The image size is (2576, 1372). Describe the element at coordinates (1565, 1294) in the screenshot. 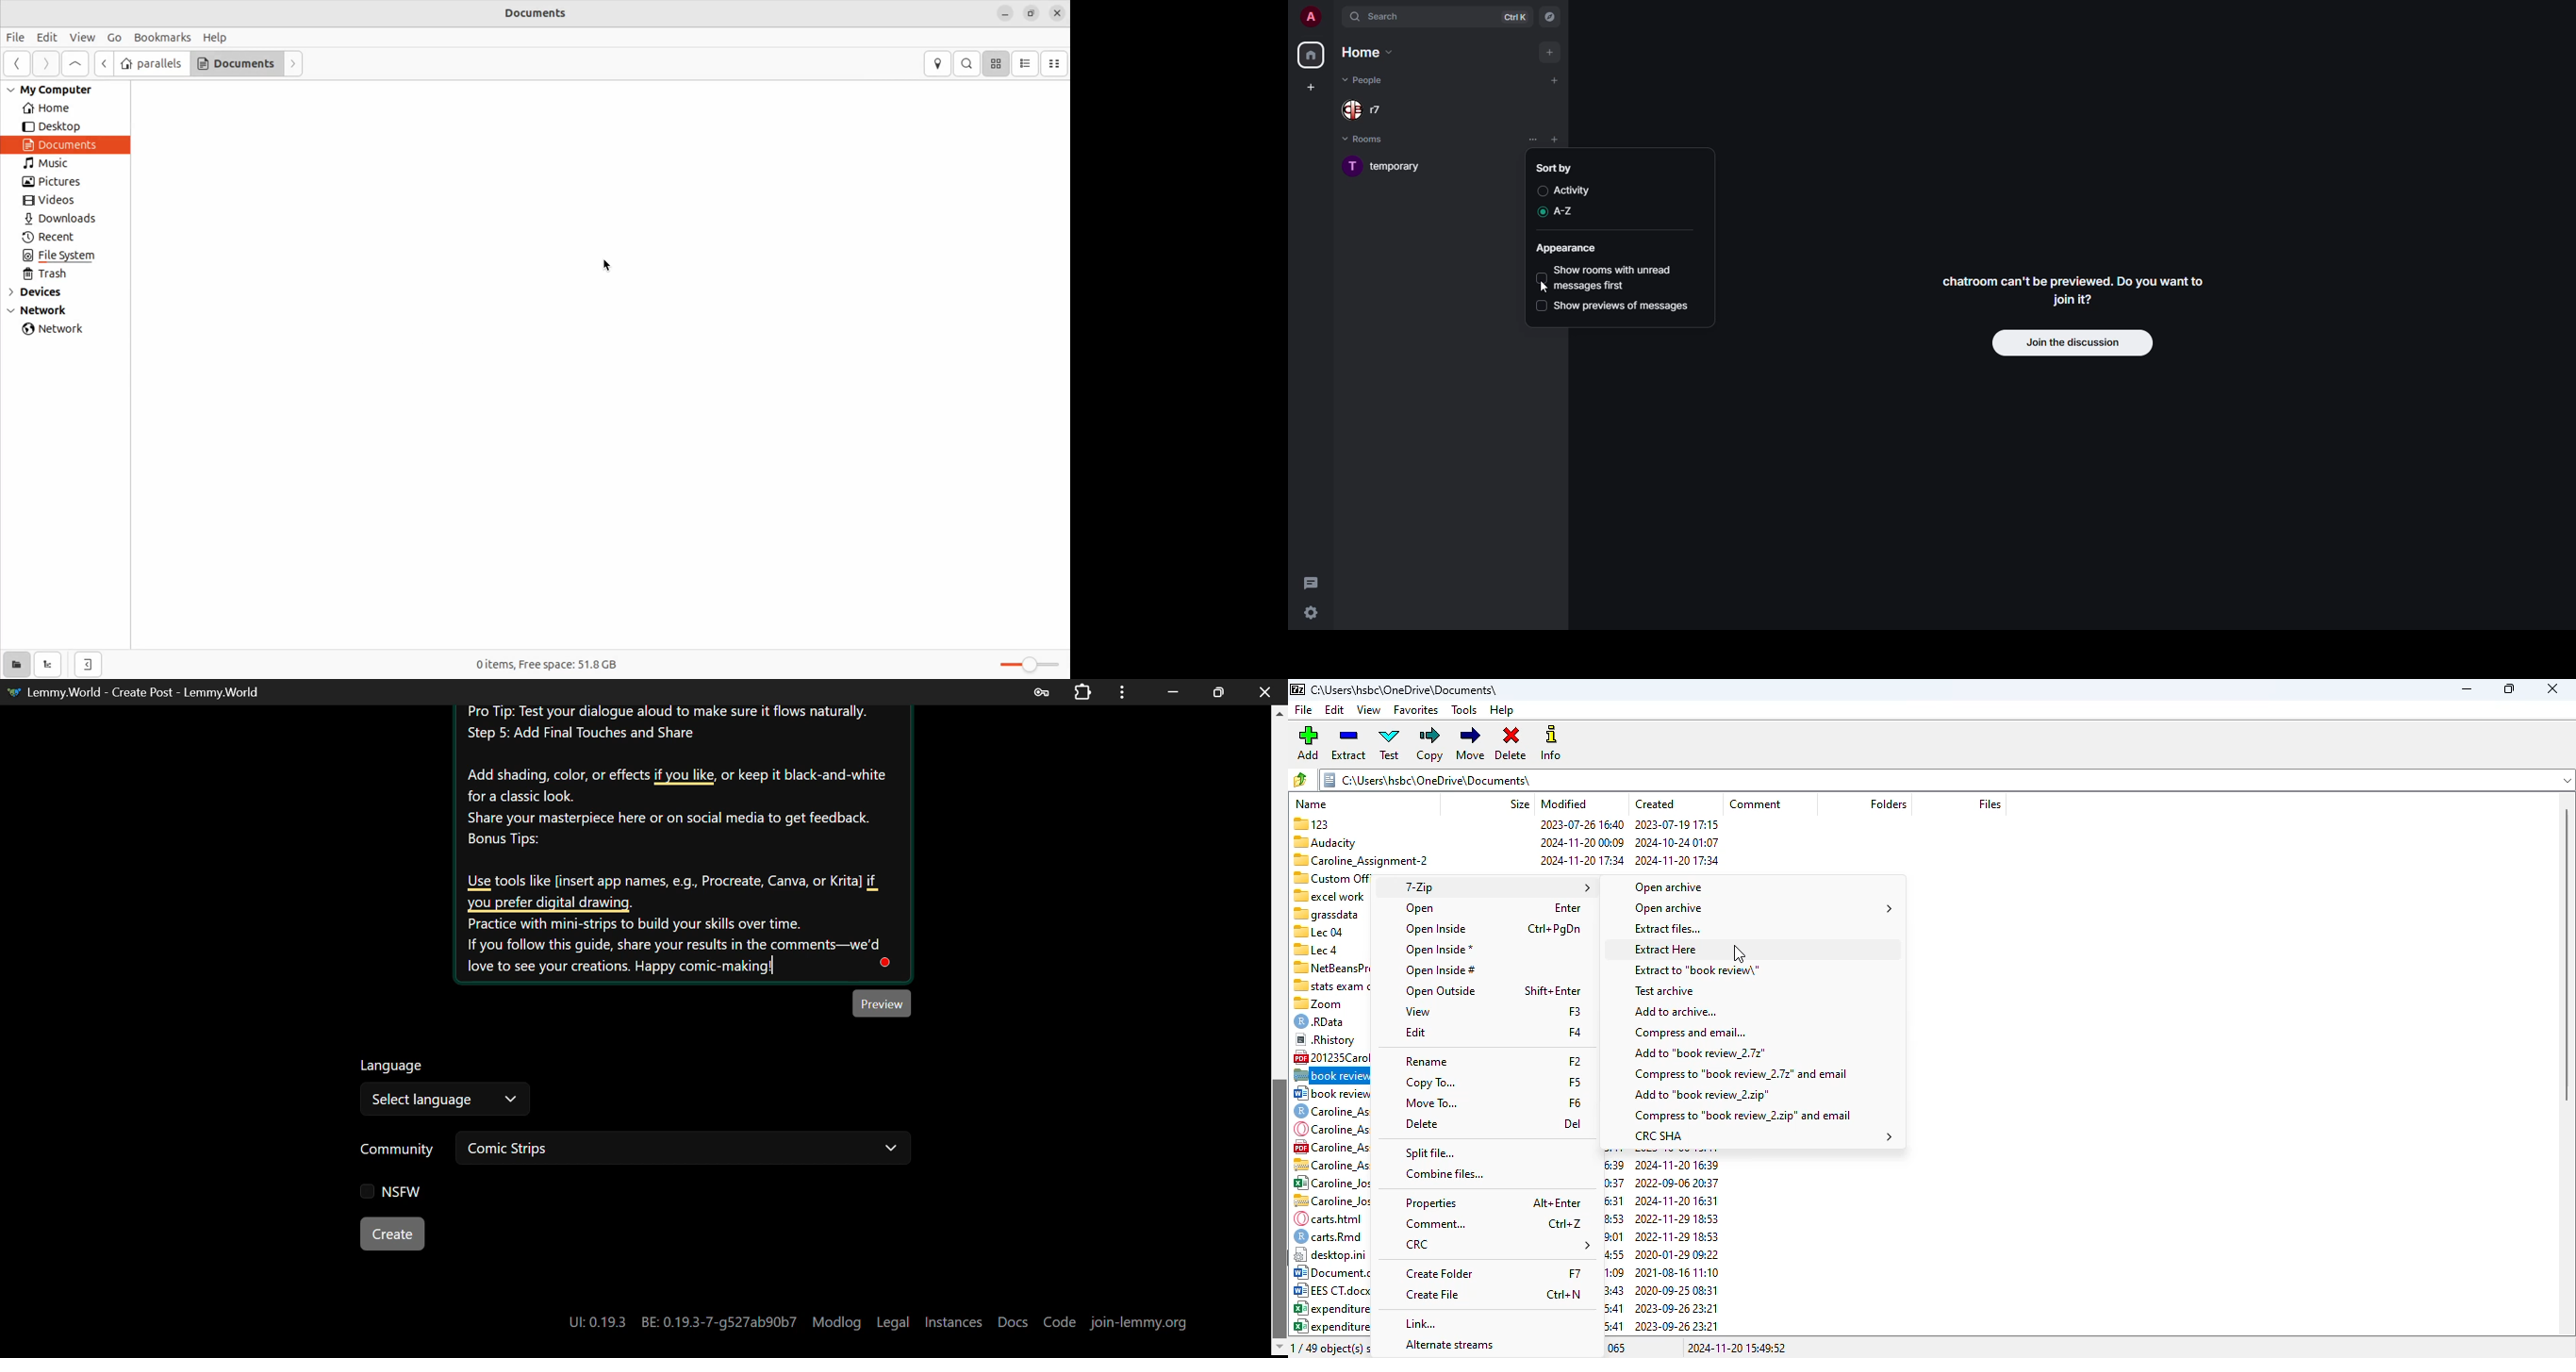

I see `shortcut for create file` at that location.